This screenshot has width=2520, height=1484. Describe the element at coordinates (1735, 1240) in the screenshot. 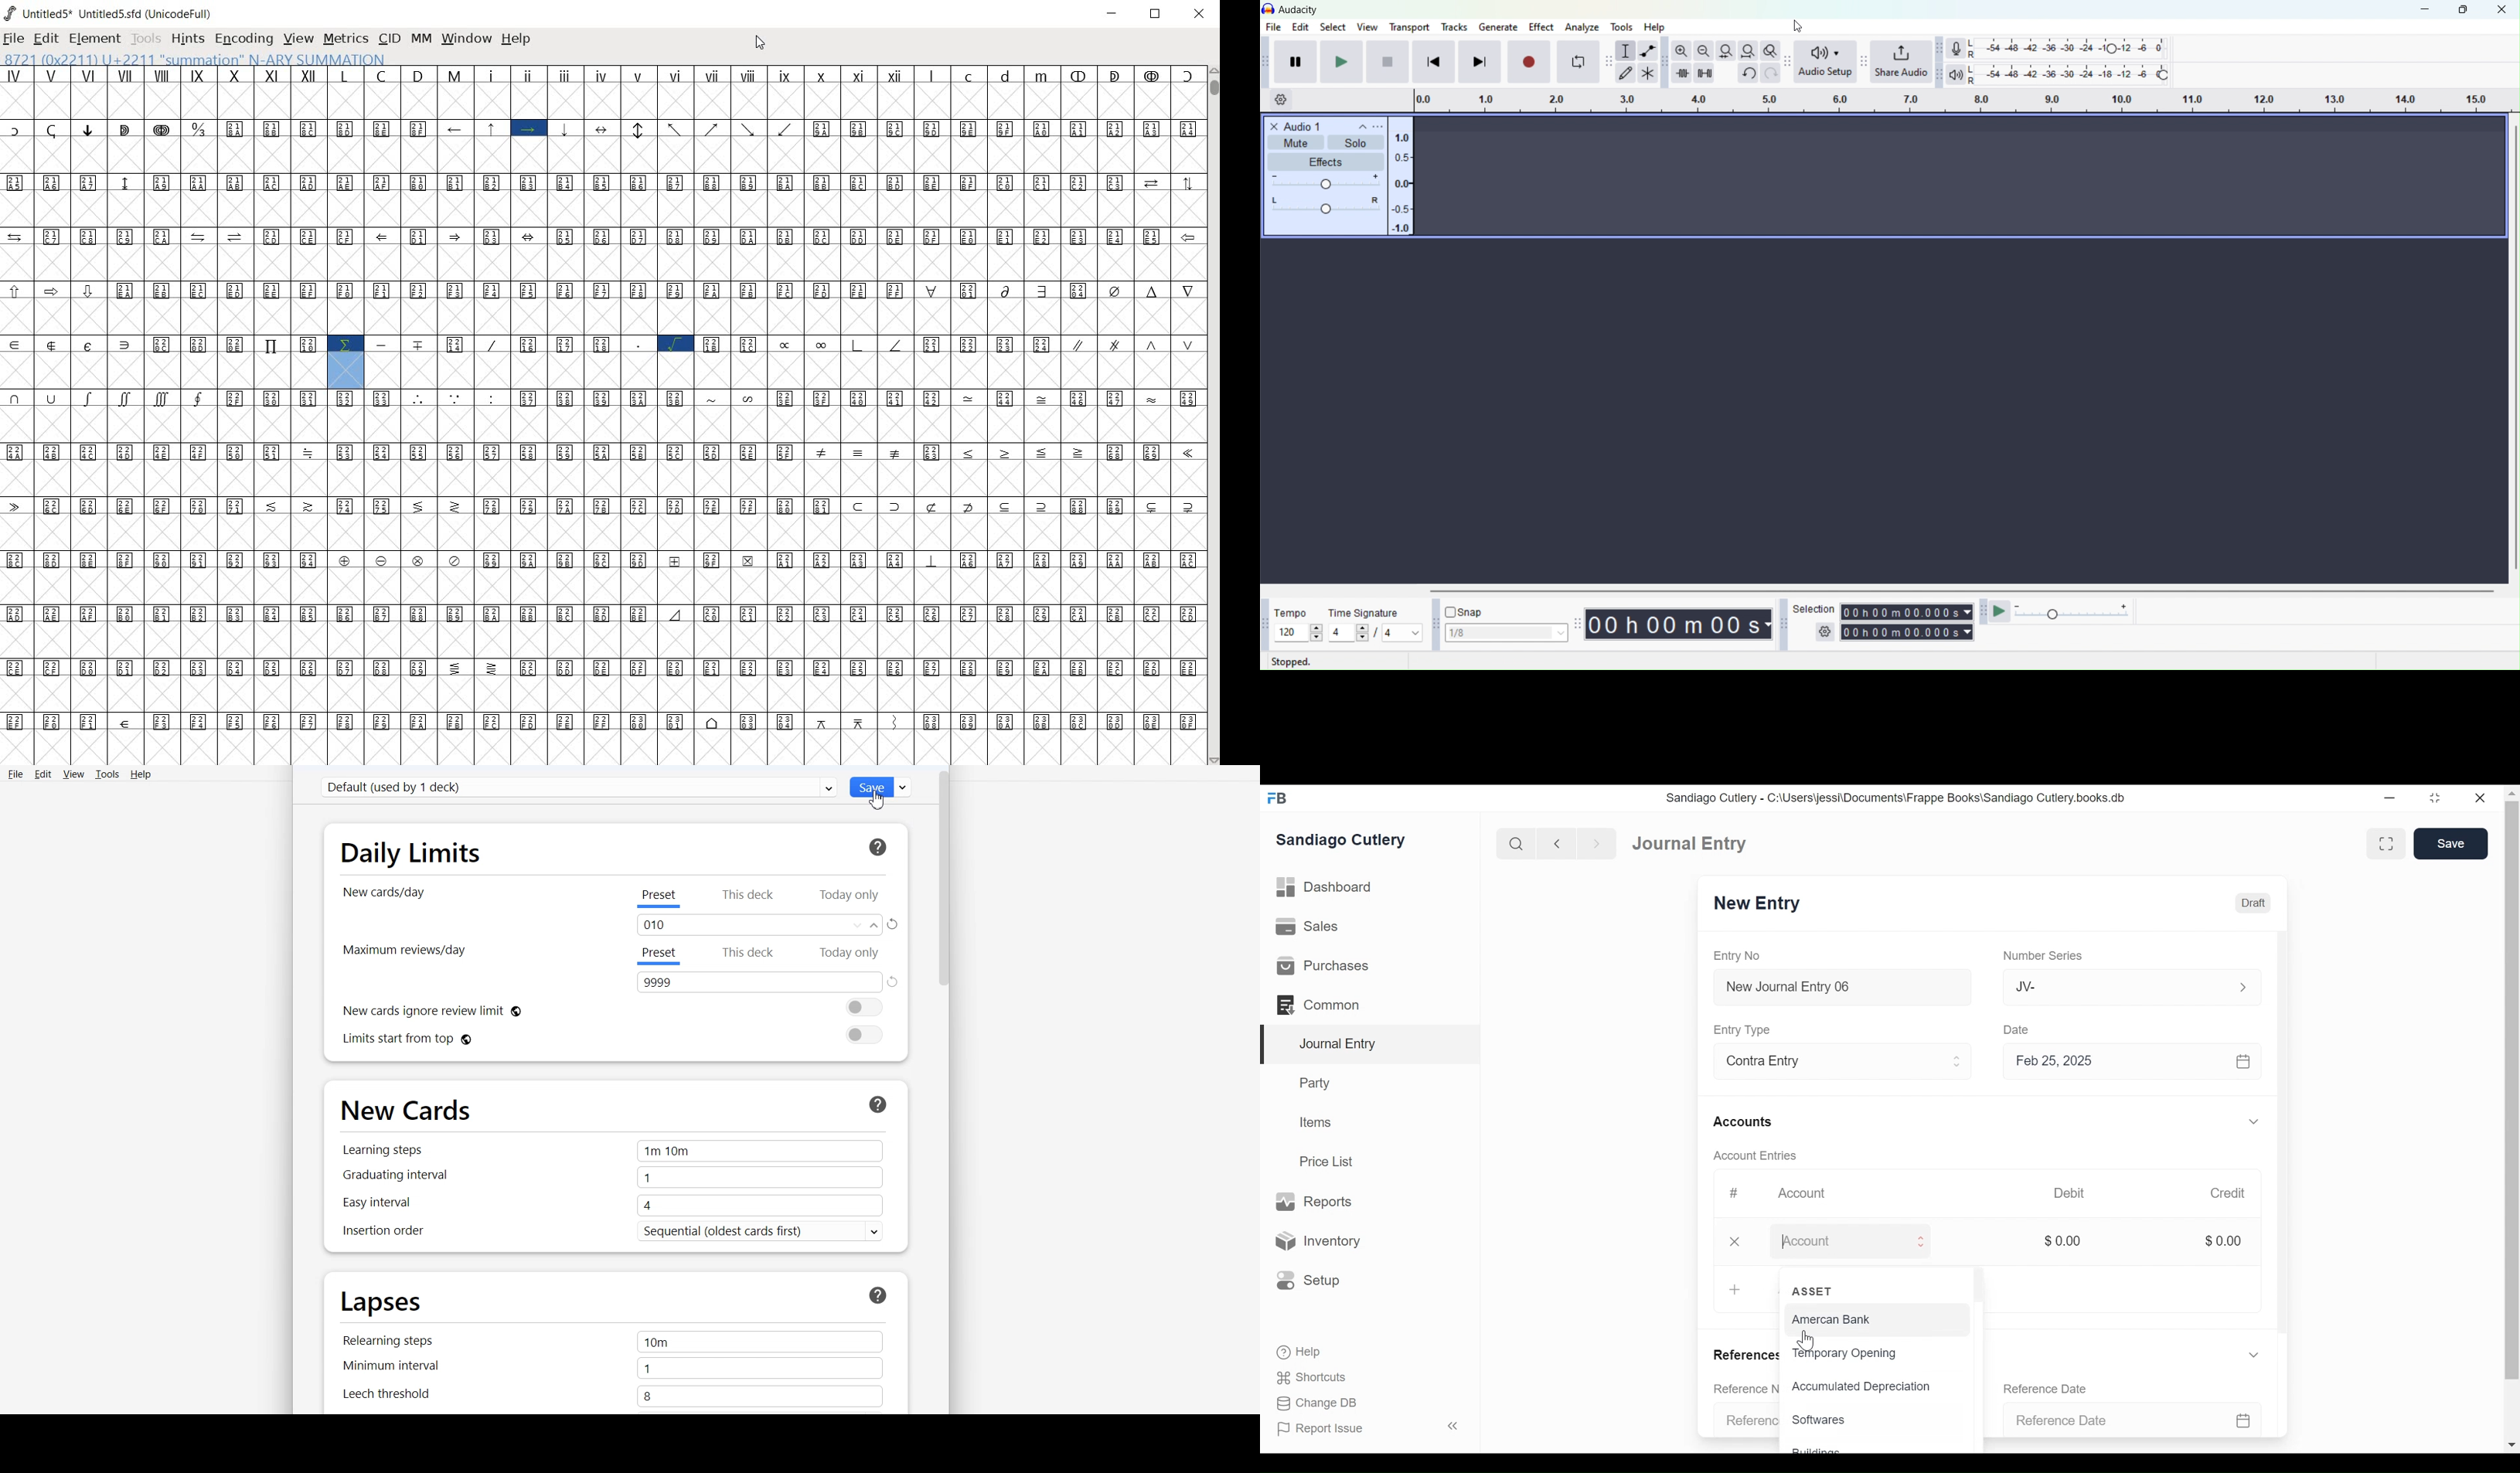

I see `close` at that location.